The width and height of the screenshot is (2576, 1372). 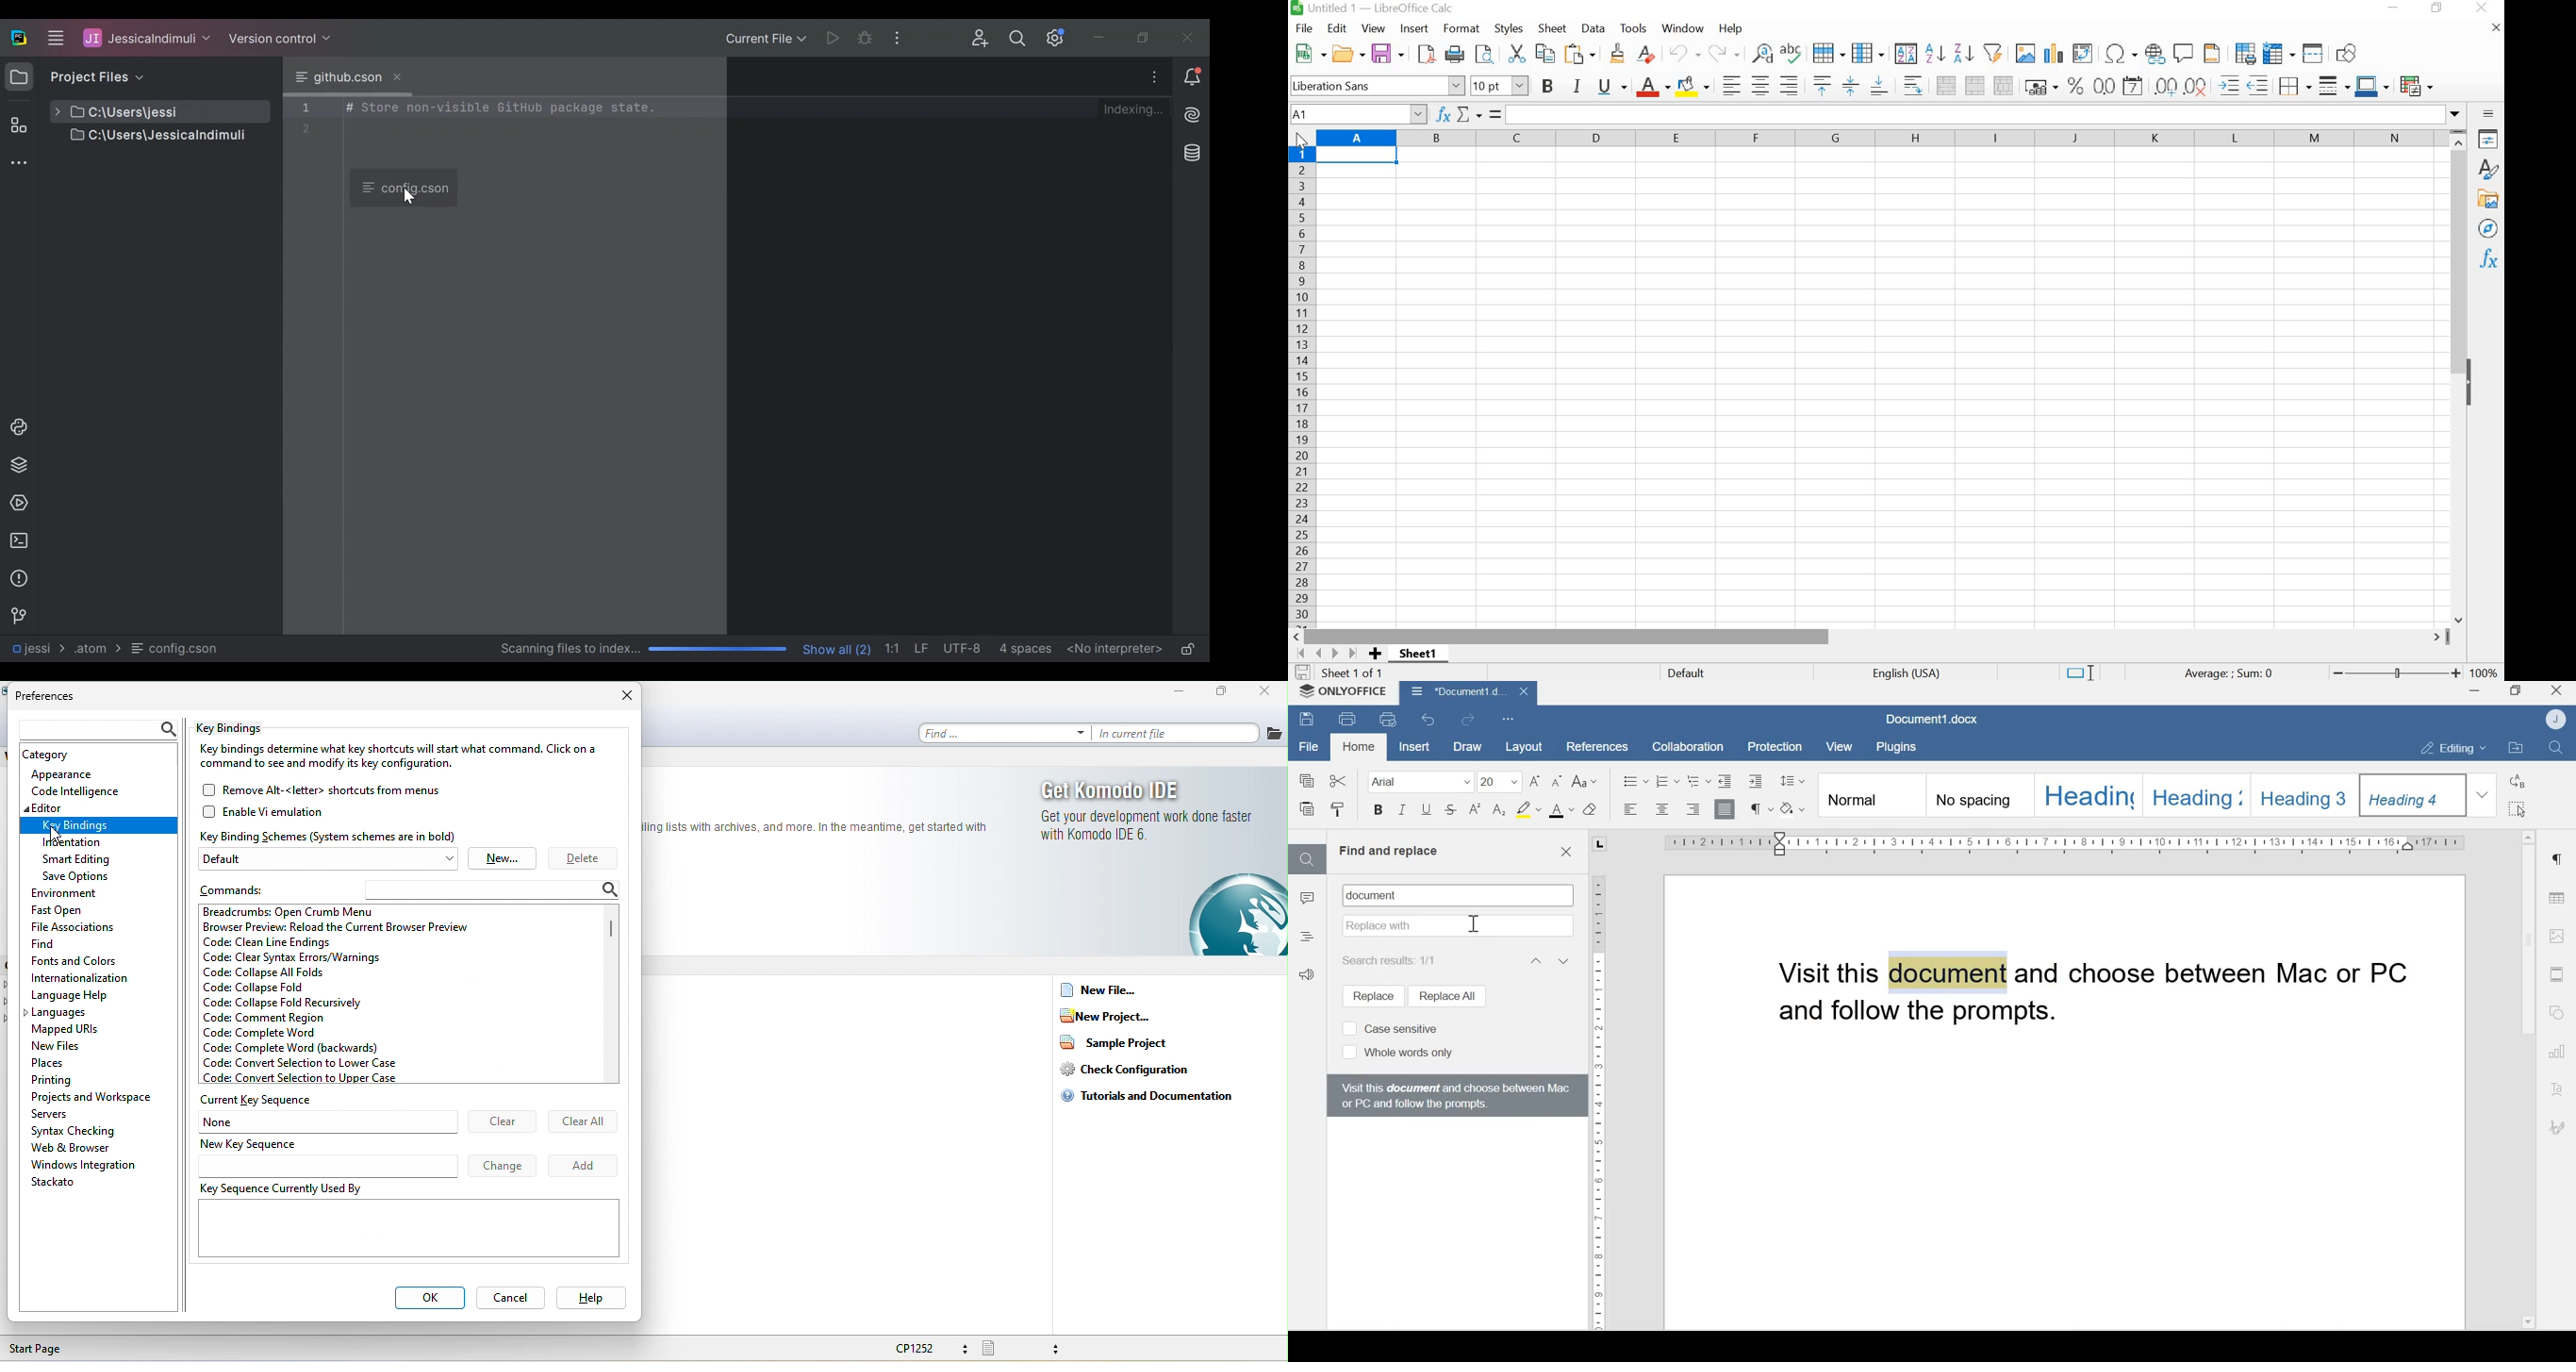 I want to click on Multilevel List, so click(x=1698, y=780).